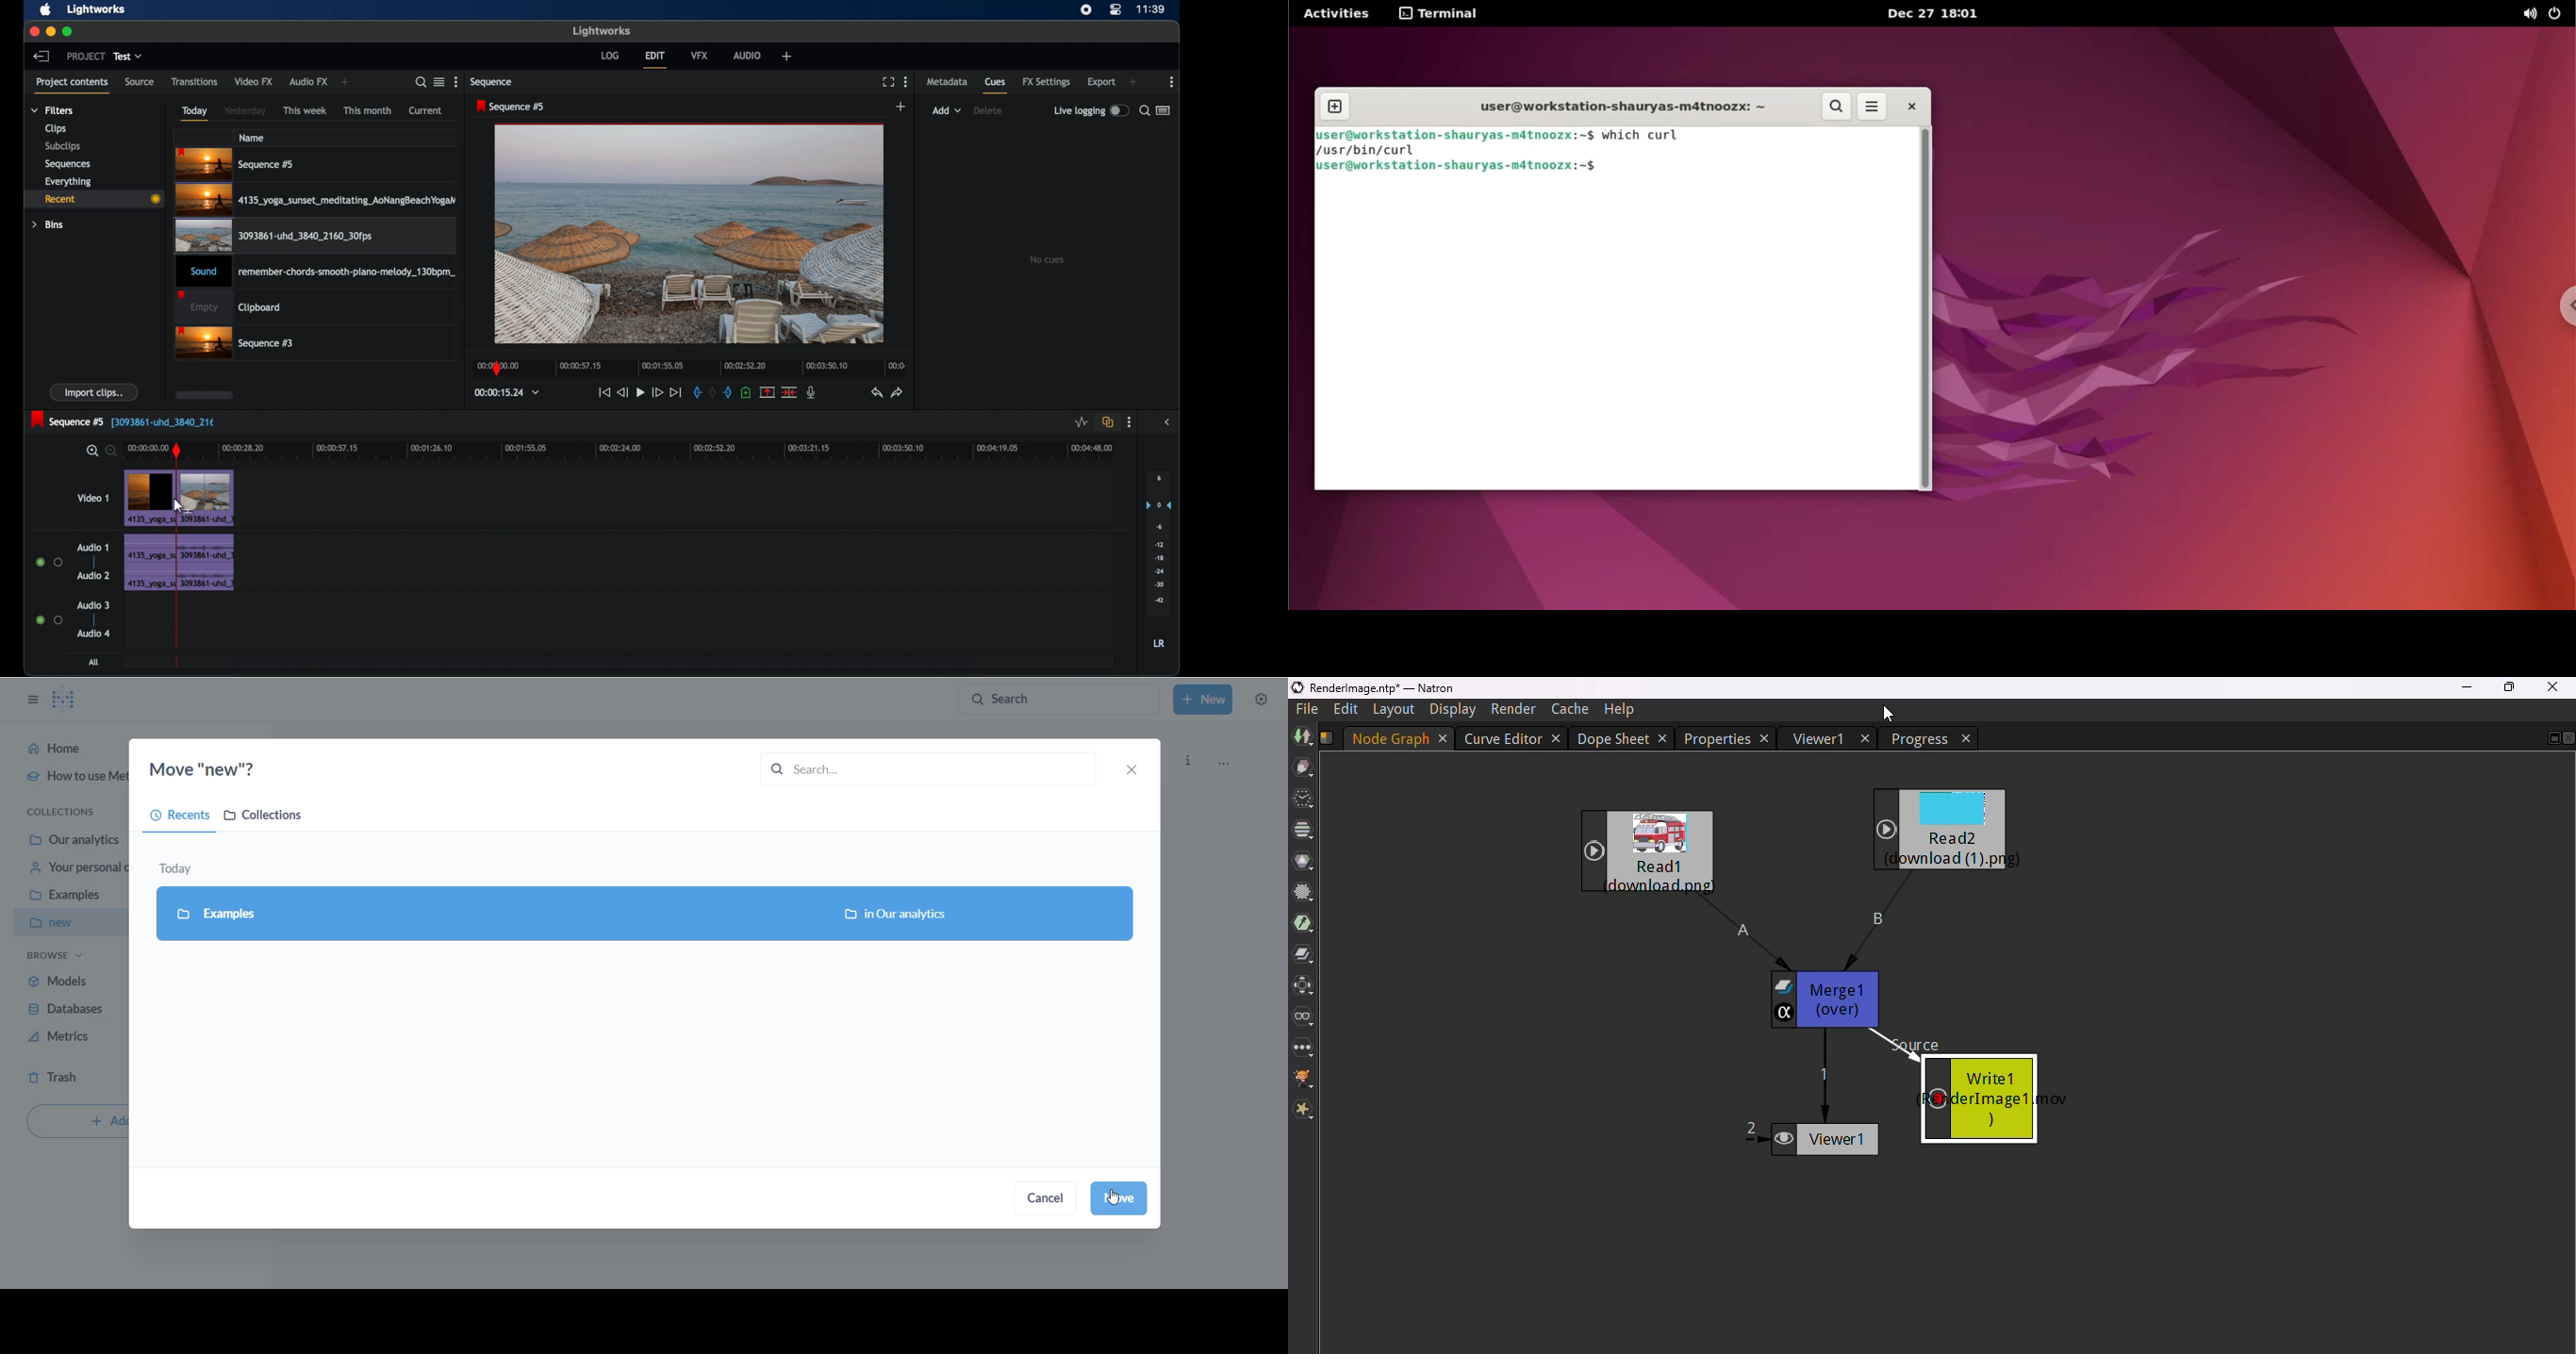 The width and height of the screenshot is (2576, 1372). I want to click on LR, so click(1159, 643).